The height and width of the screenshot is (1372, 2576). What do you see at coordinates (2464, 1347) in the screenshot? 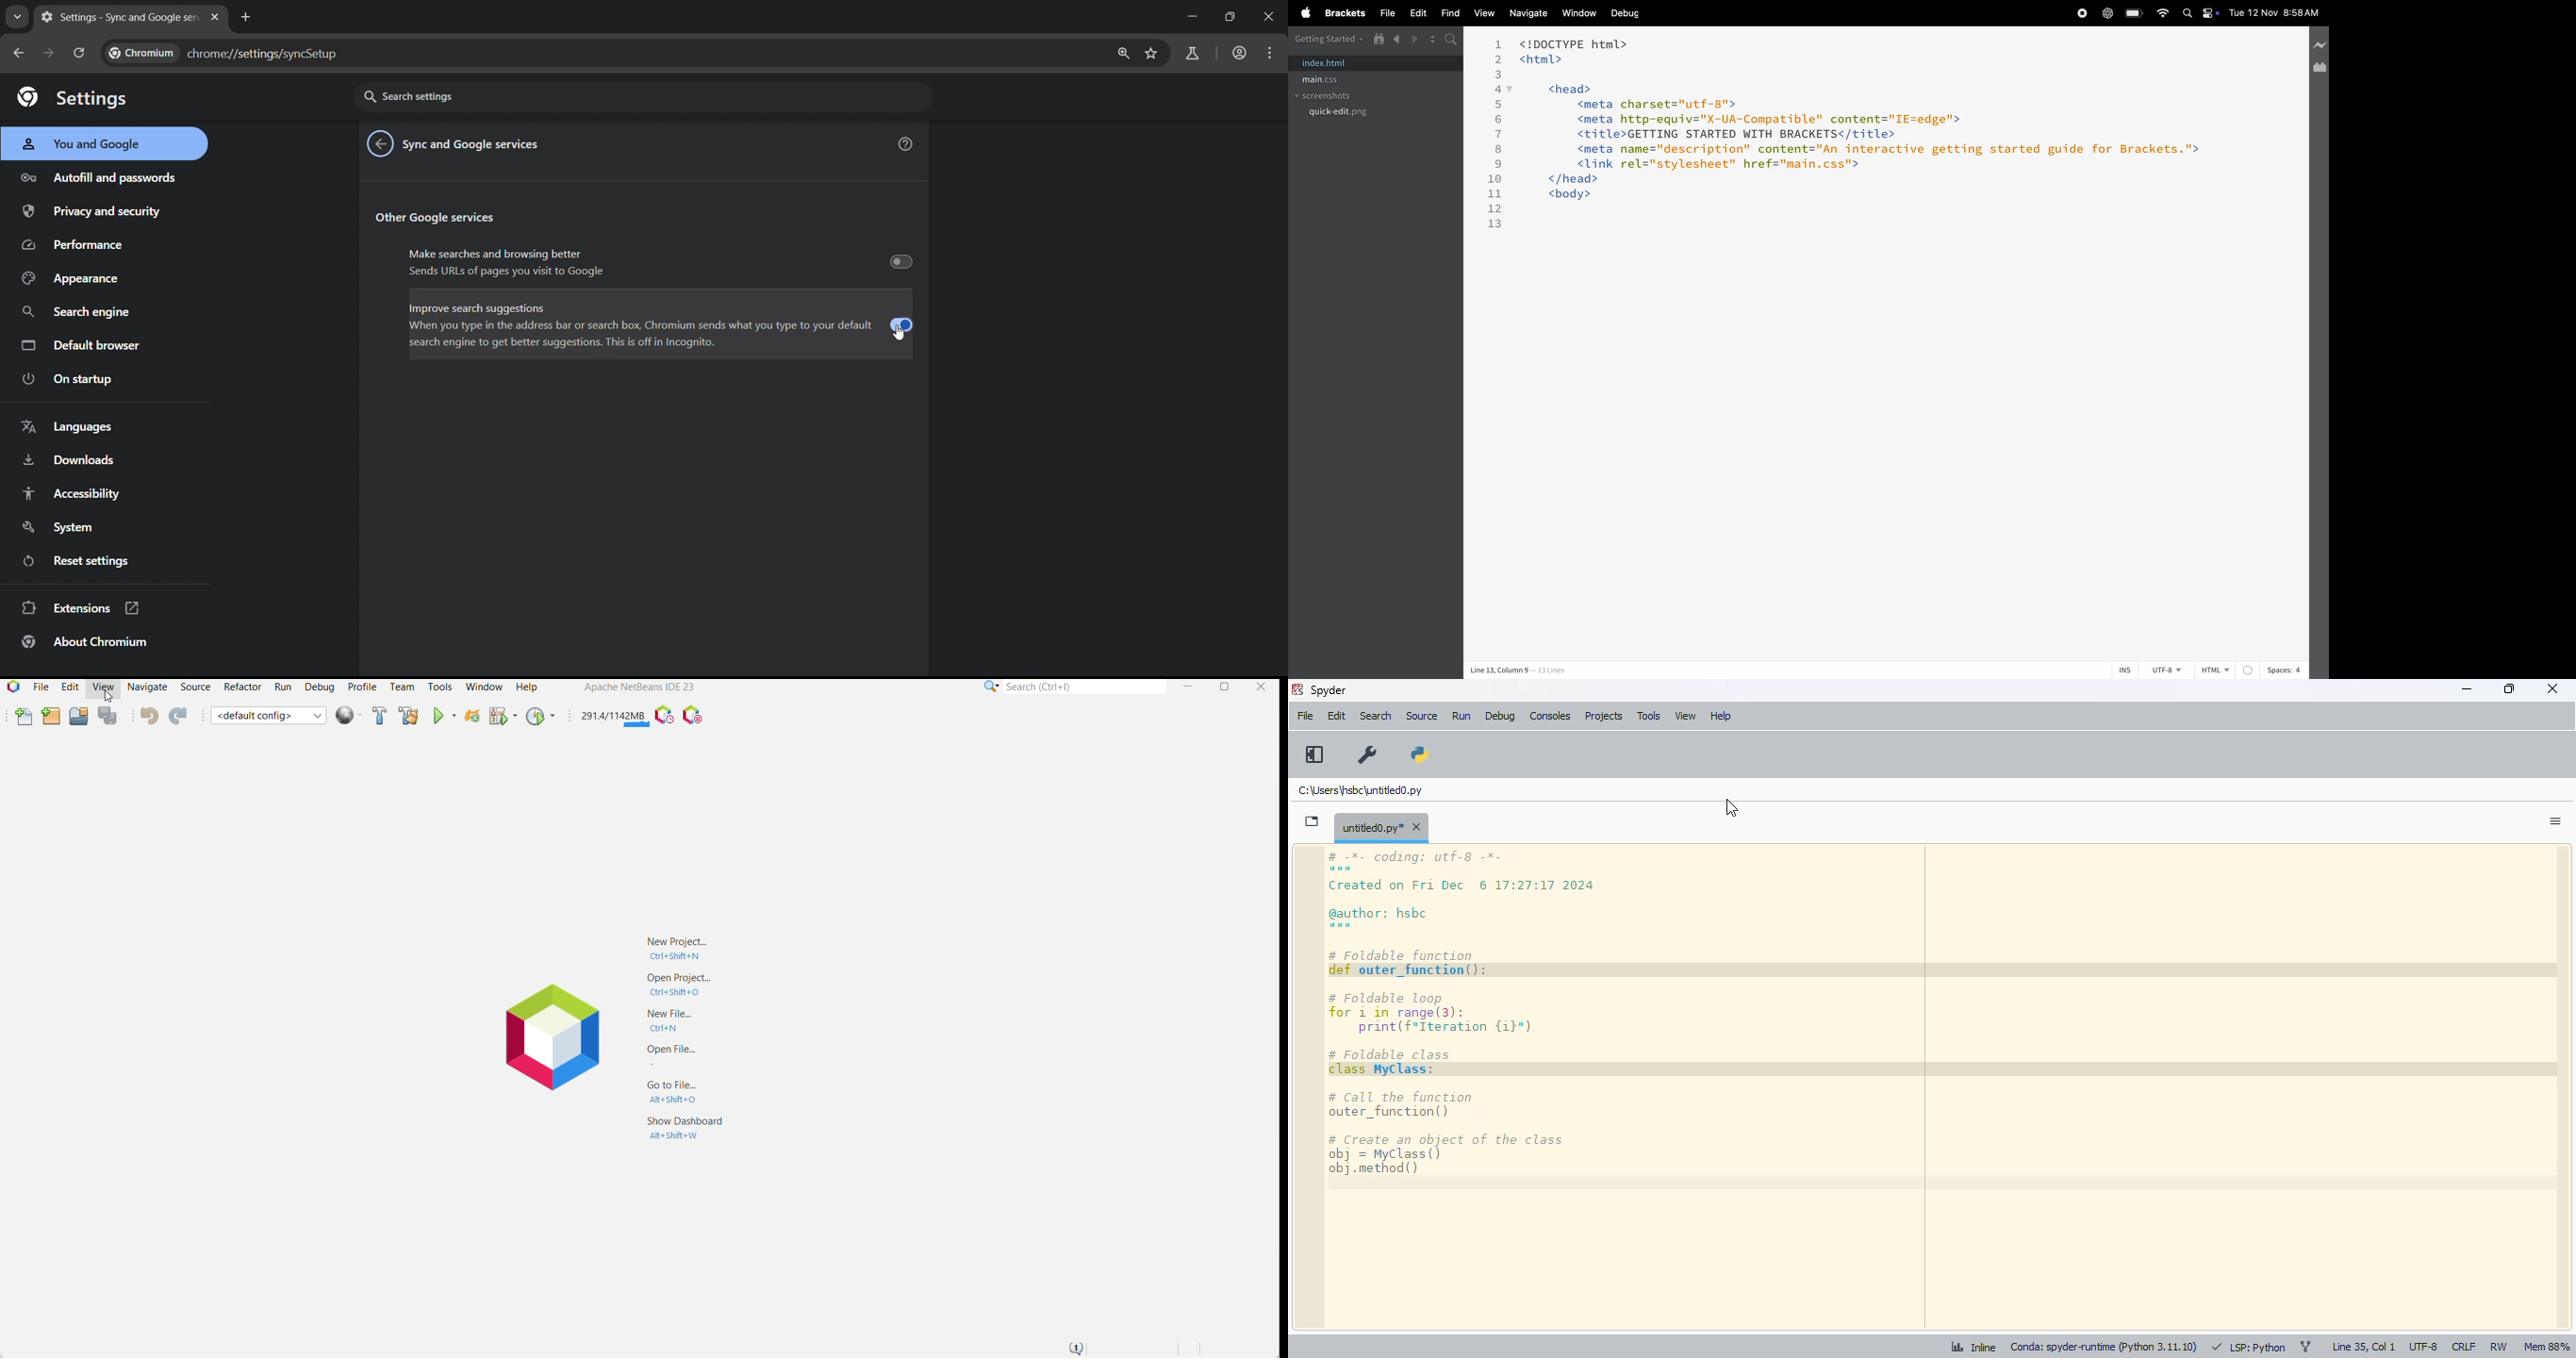
I see `CRLF ` at bounding box center [2464, 1347].